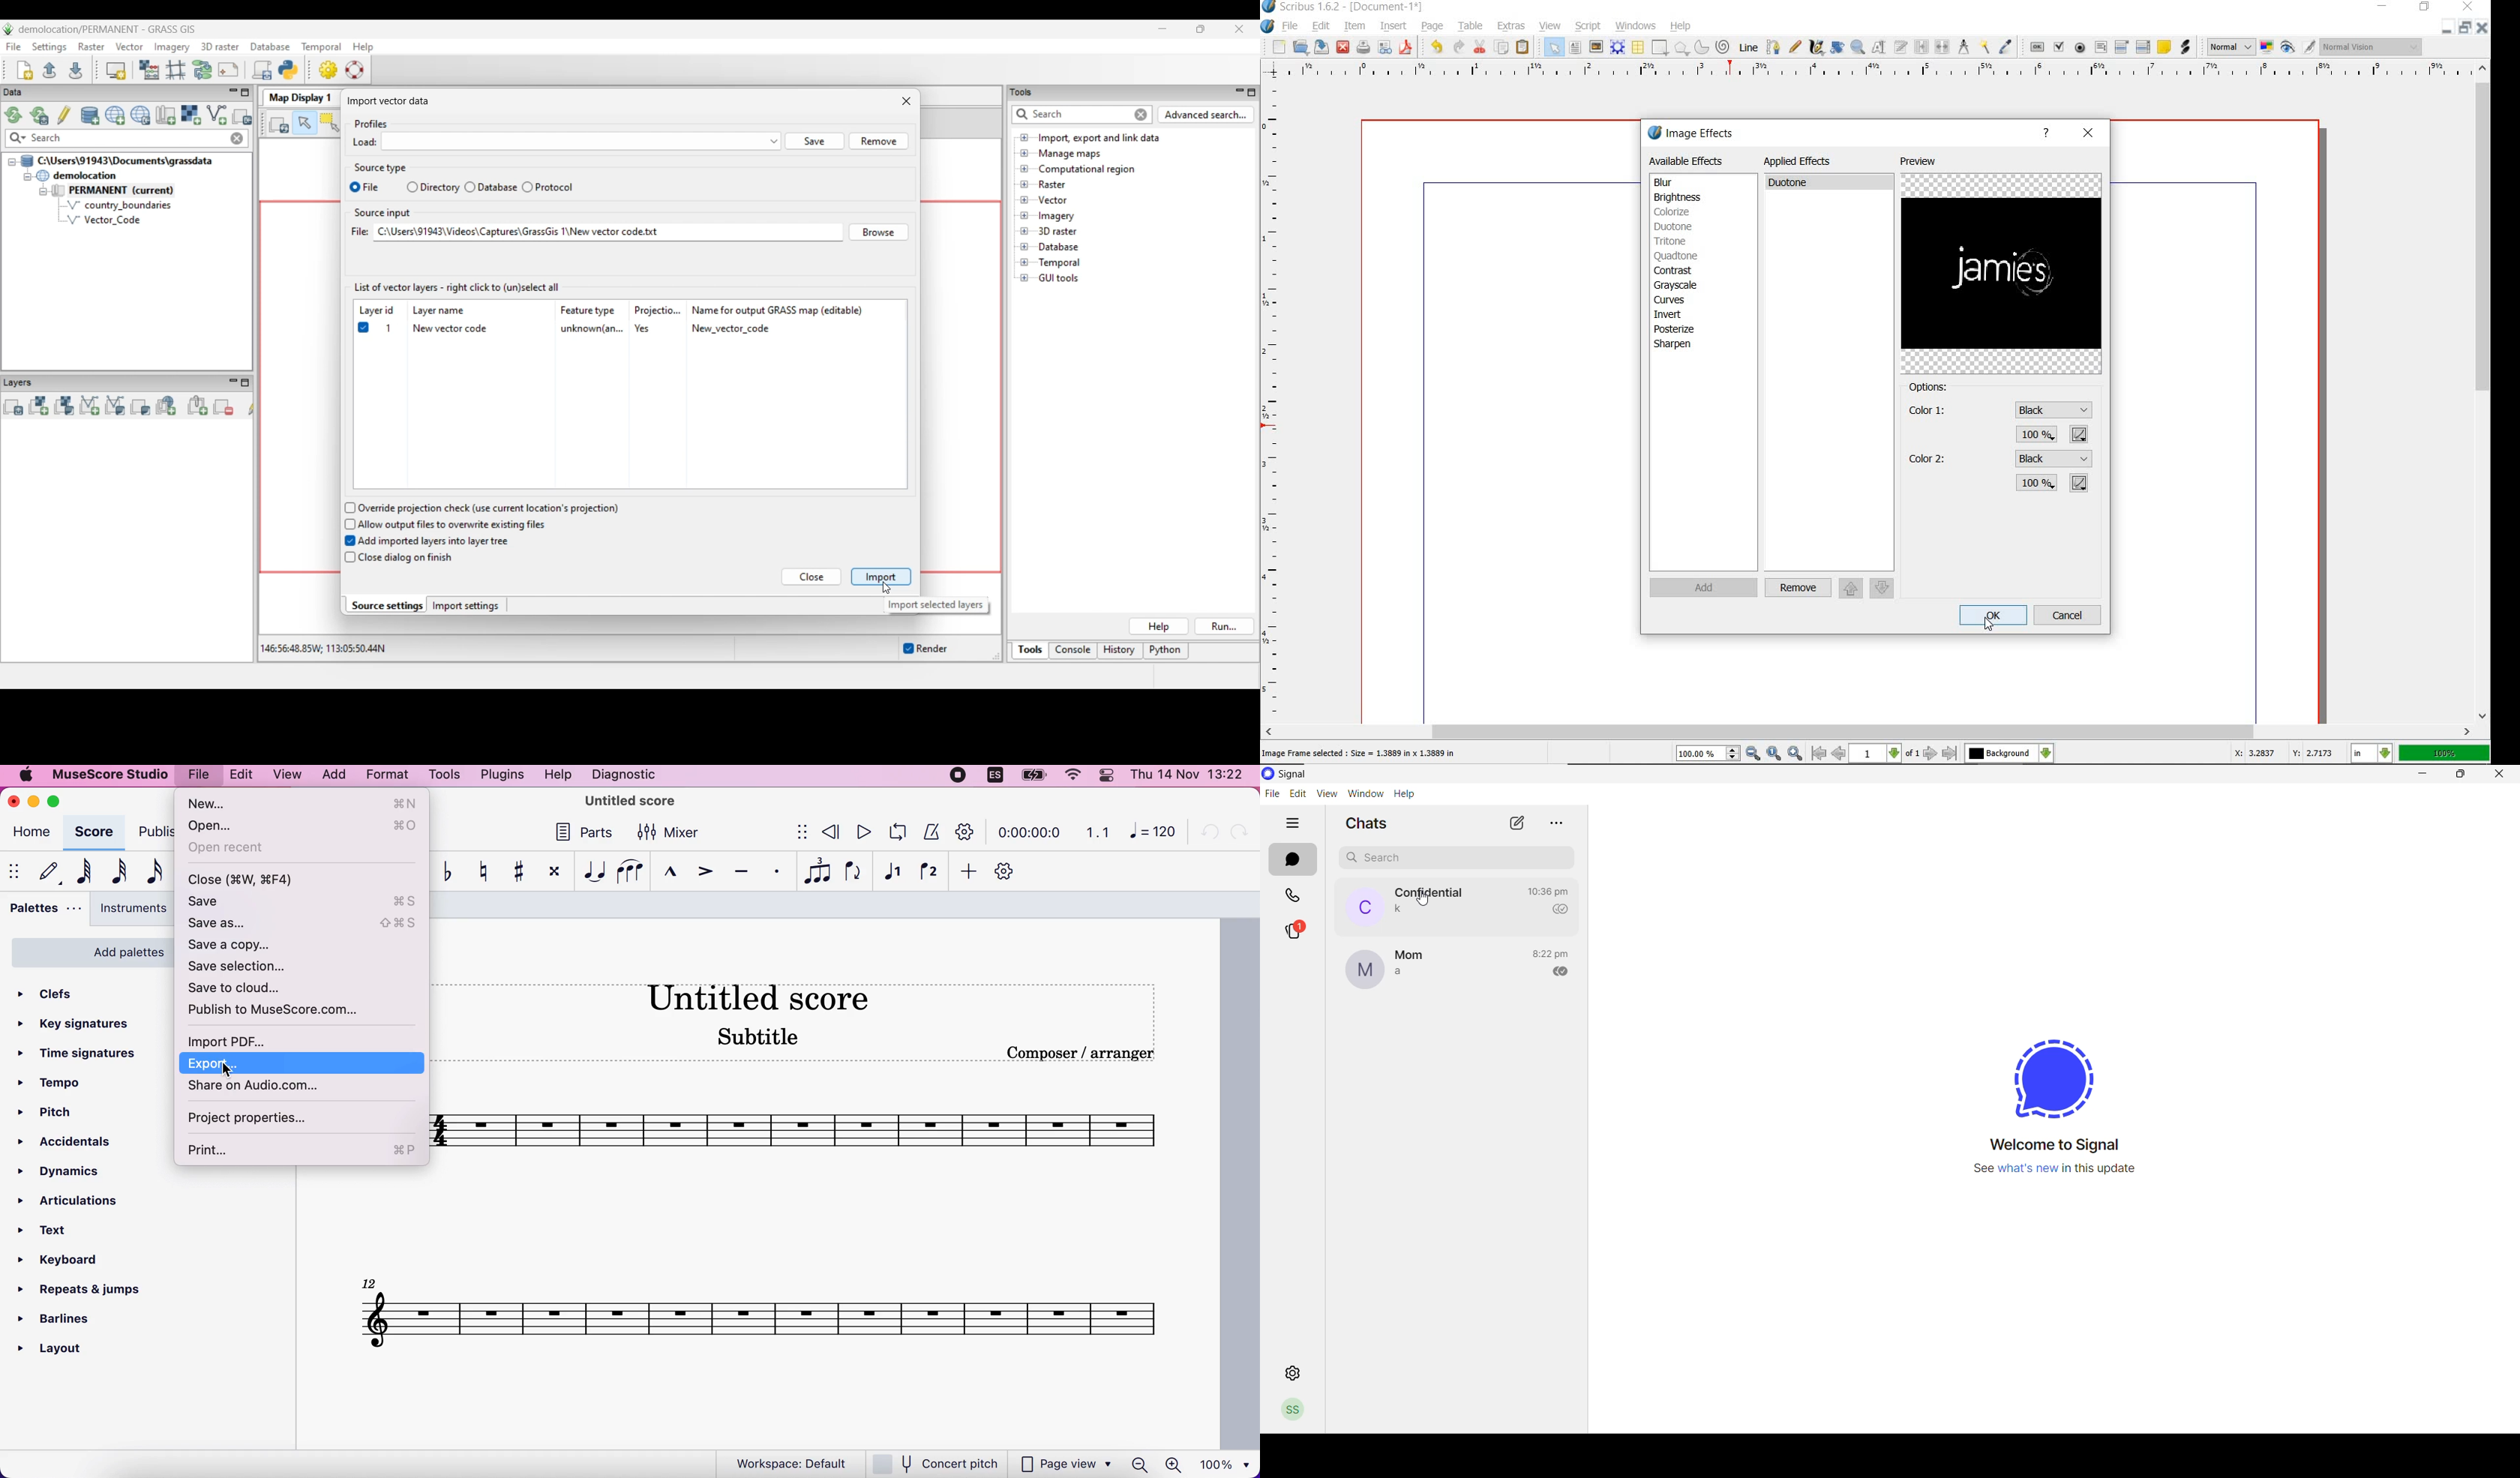 The image size is (2520, 1484). Describe the element at coordinates (2484, 392) in the screenshot. I see `scrollbar` at that location.